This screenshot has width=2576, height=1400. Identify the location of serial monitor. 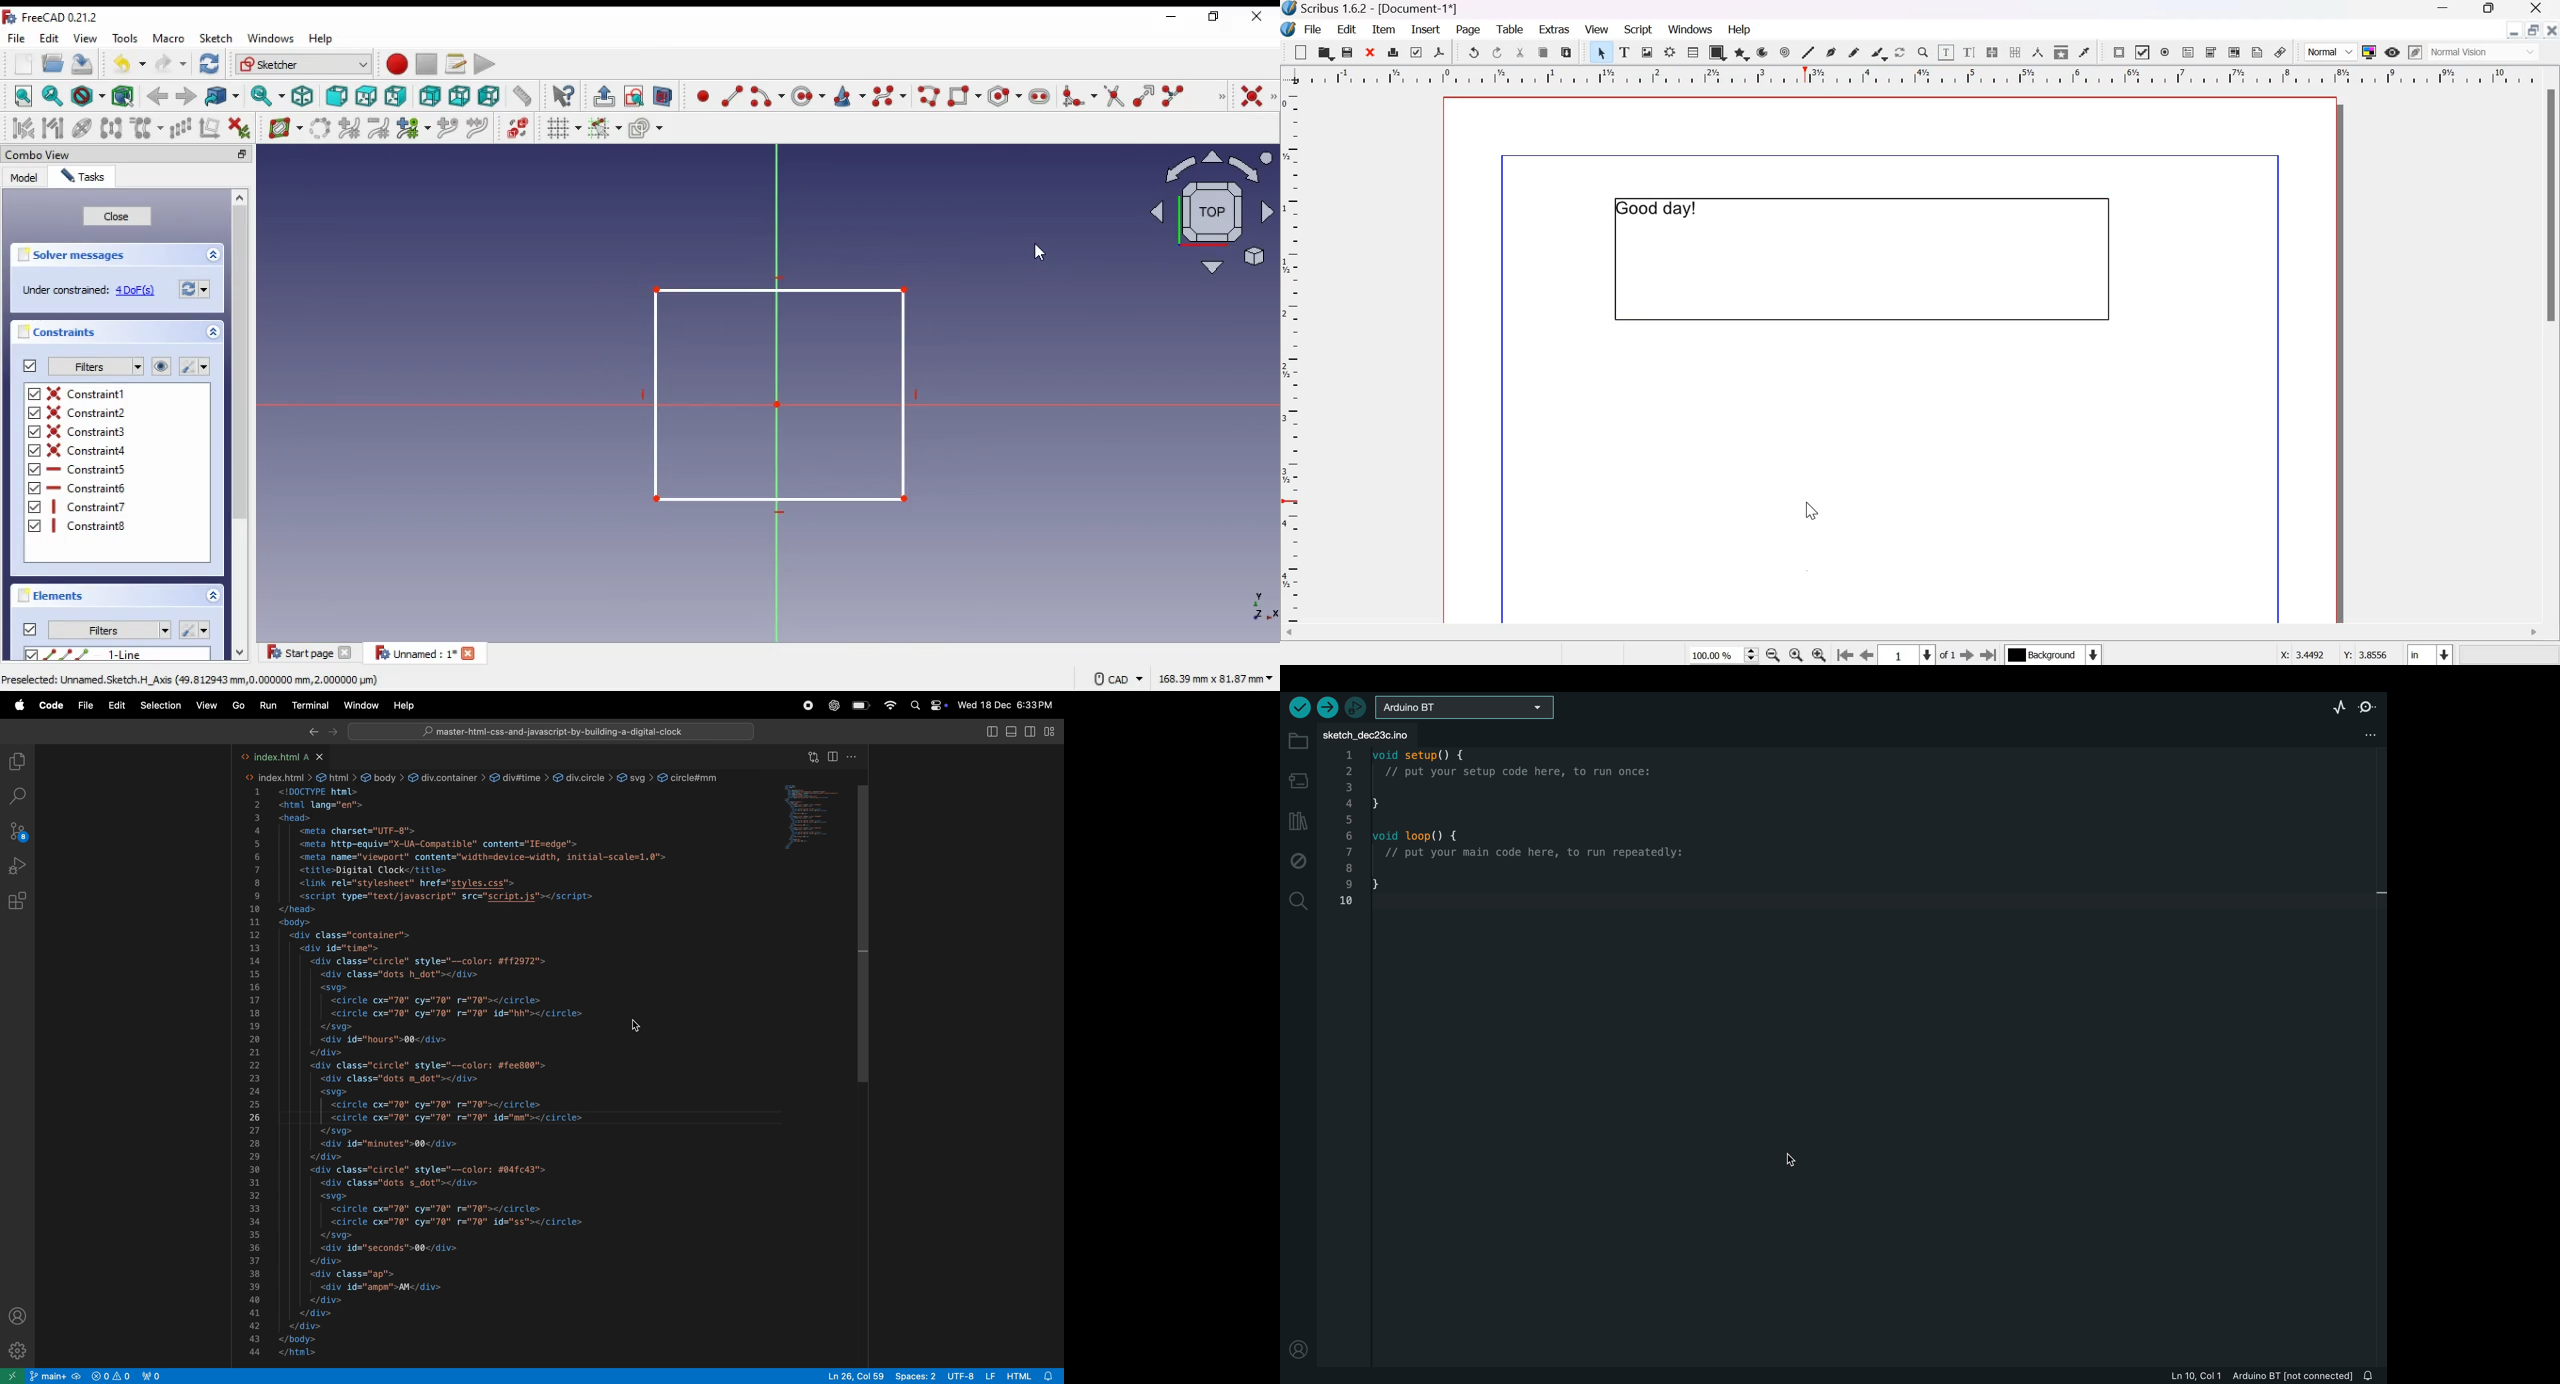
(2366, 708).